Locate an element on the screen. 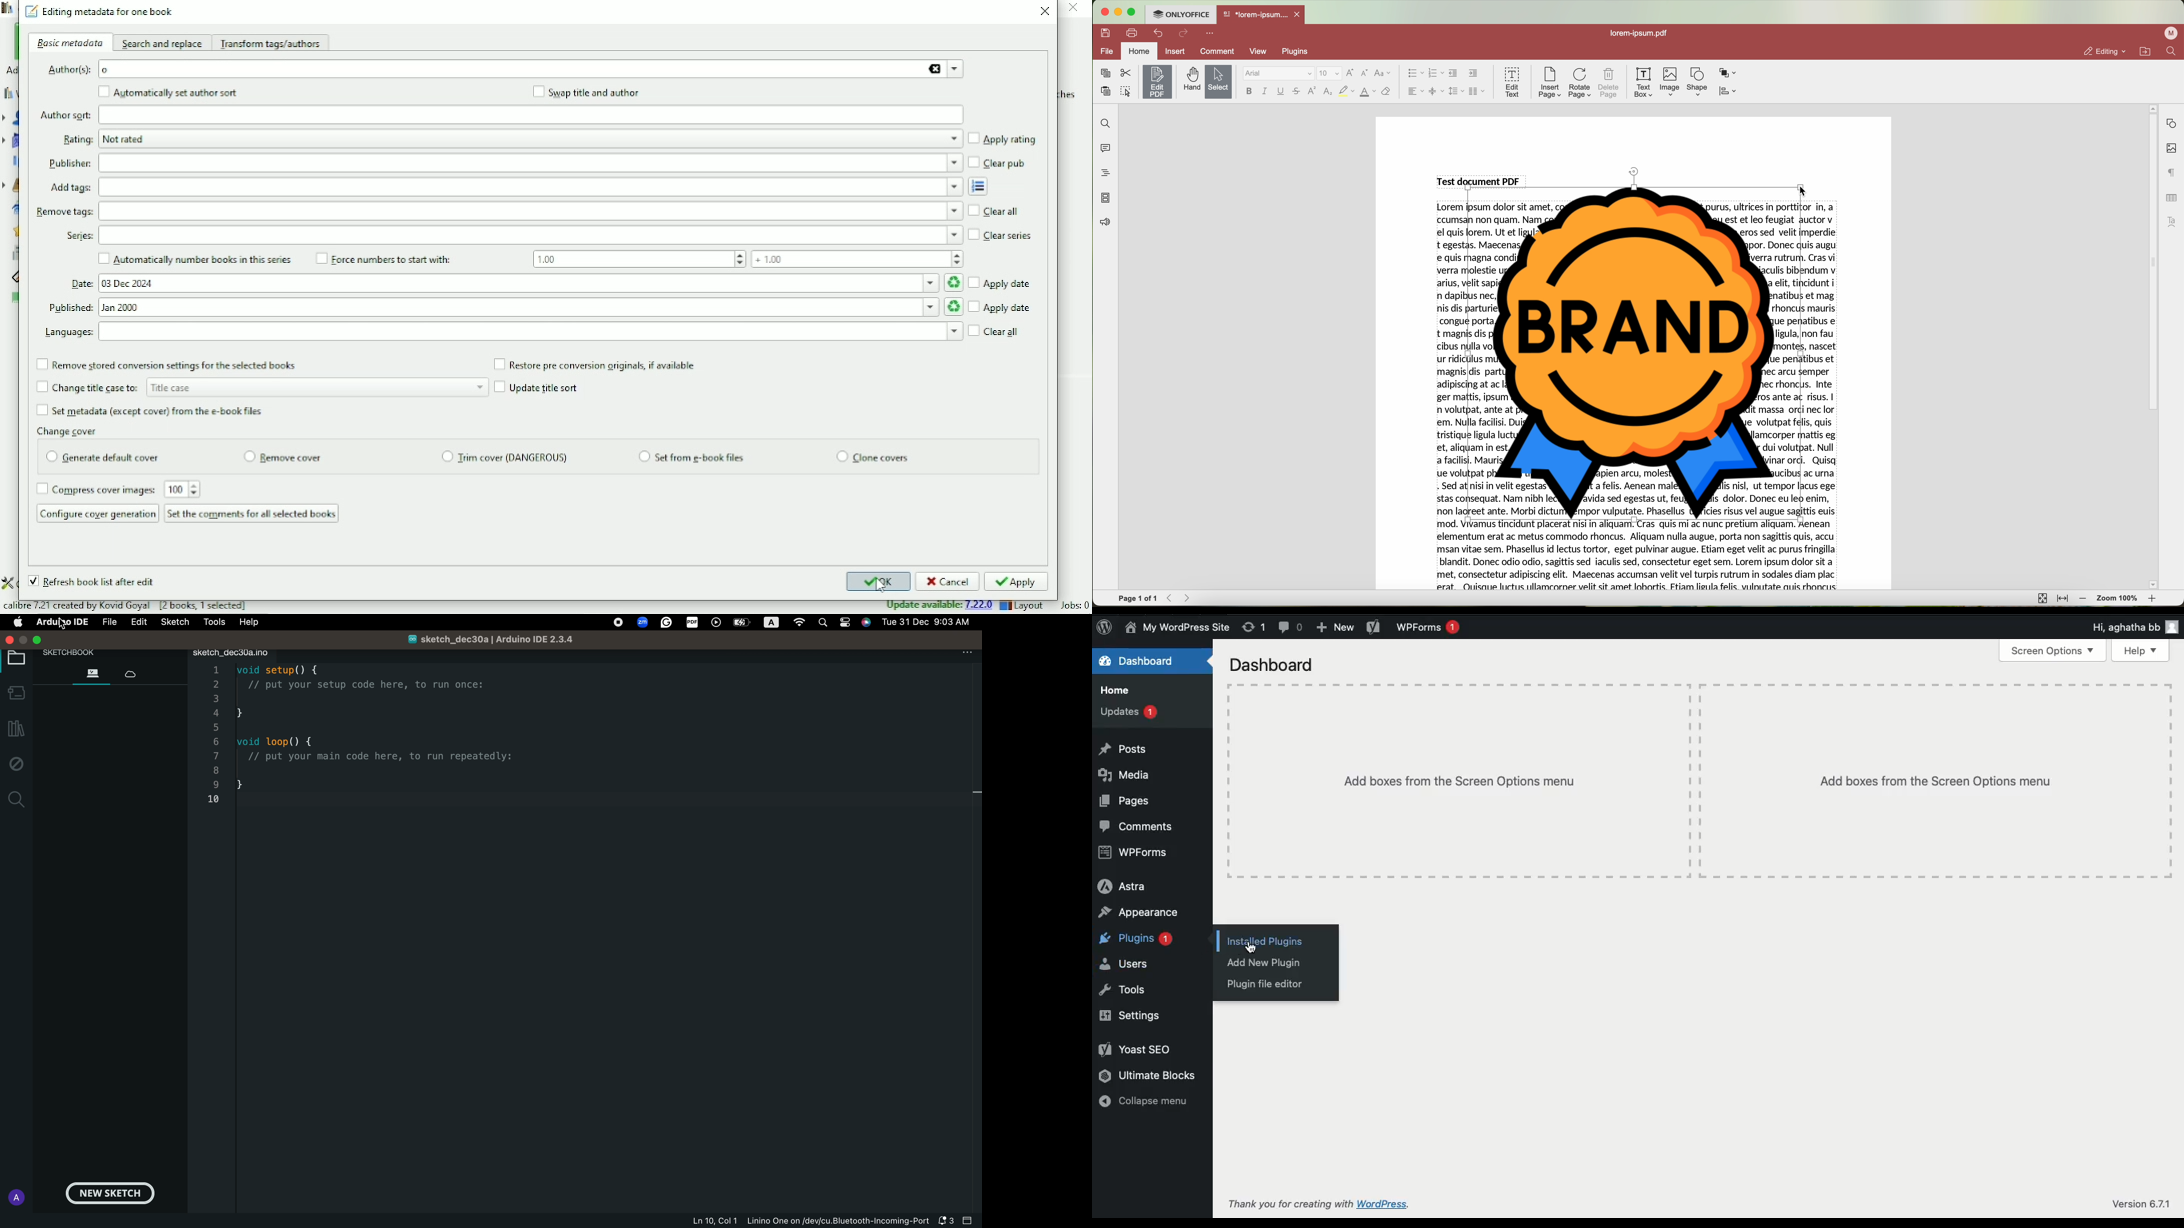  Restore per conversion originals, if available. is located at coordinates (598, 364).